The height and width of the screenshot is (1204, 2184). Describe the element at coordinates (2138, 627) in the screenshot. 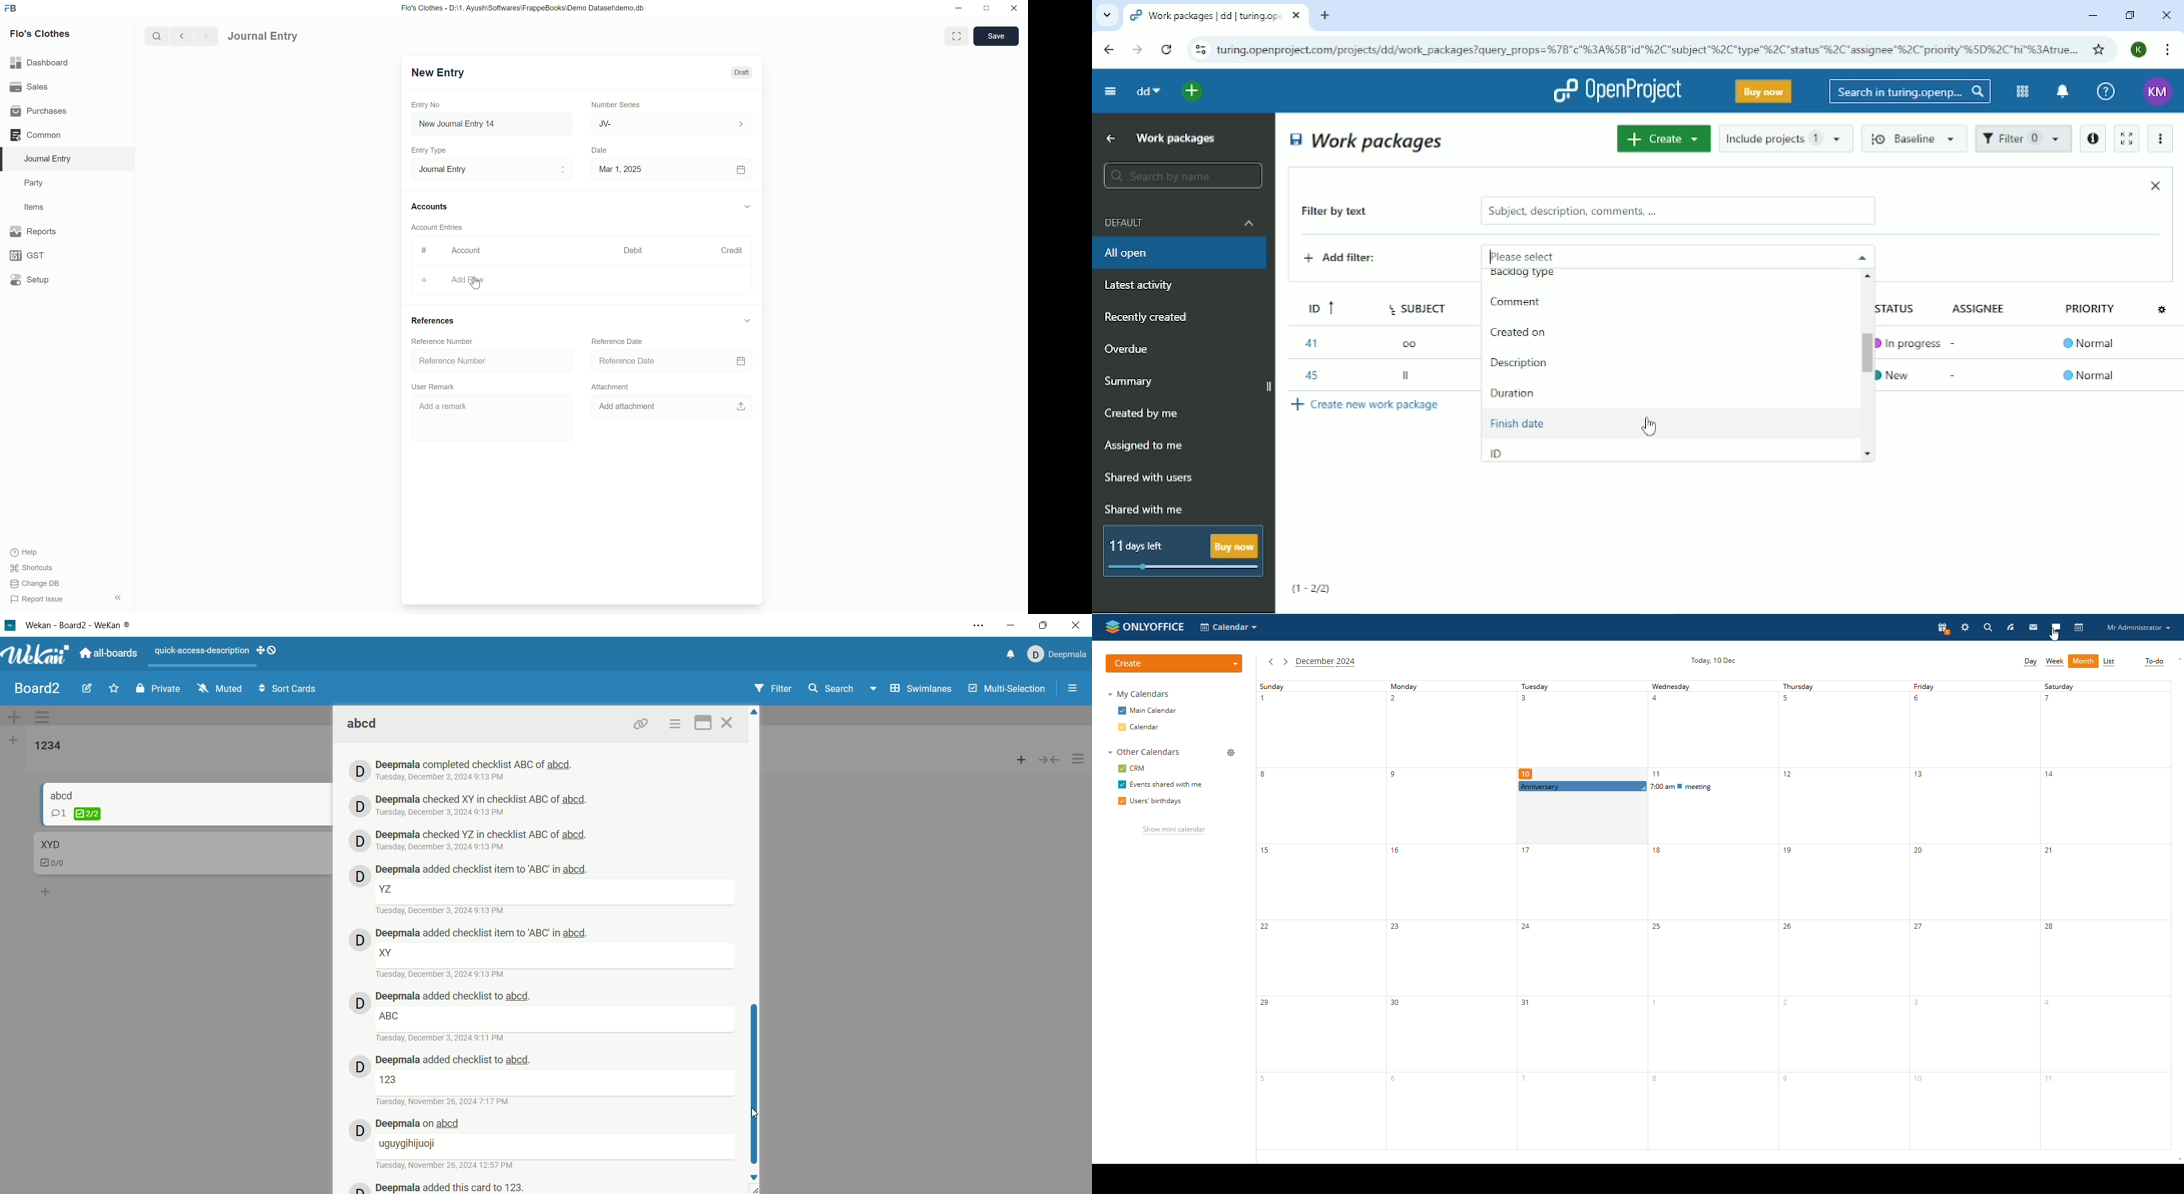

I see `profile` at that location.